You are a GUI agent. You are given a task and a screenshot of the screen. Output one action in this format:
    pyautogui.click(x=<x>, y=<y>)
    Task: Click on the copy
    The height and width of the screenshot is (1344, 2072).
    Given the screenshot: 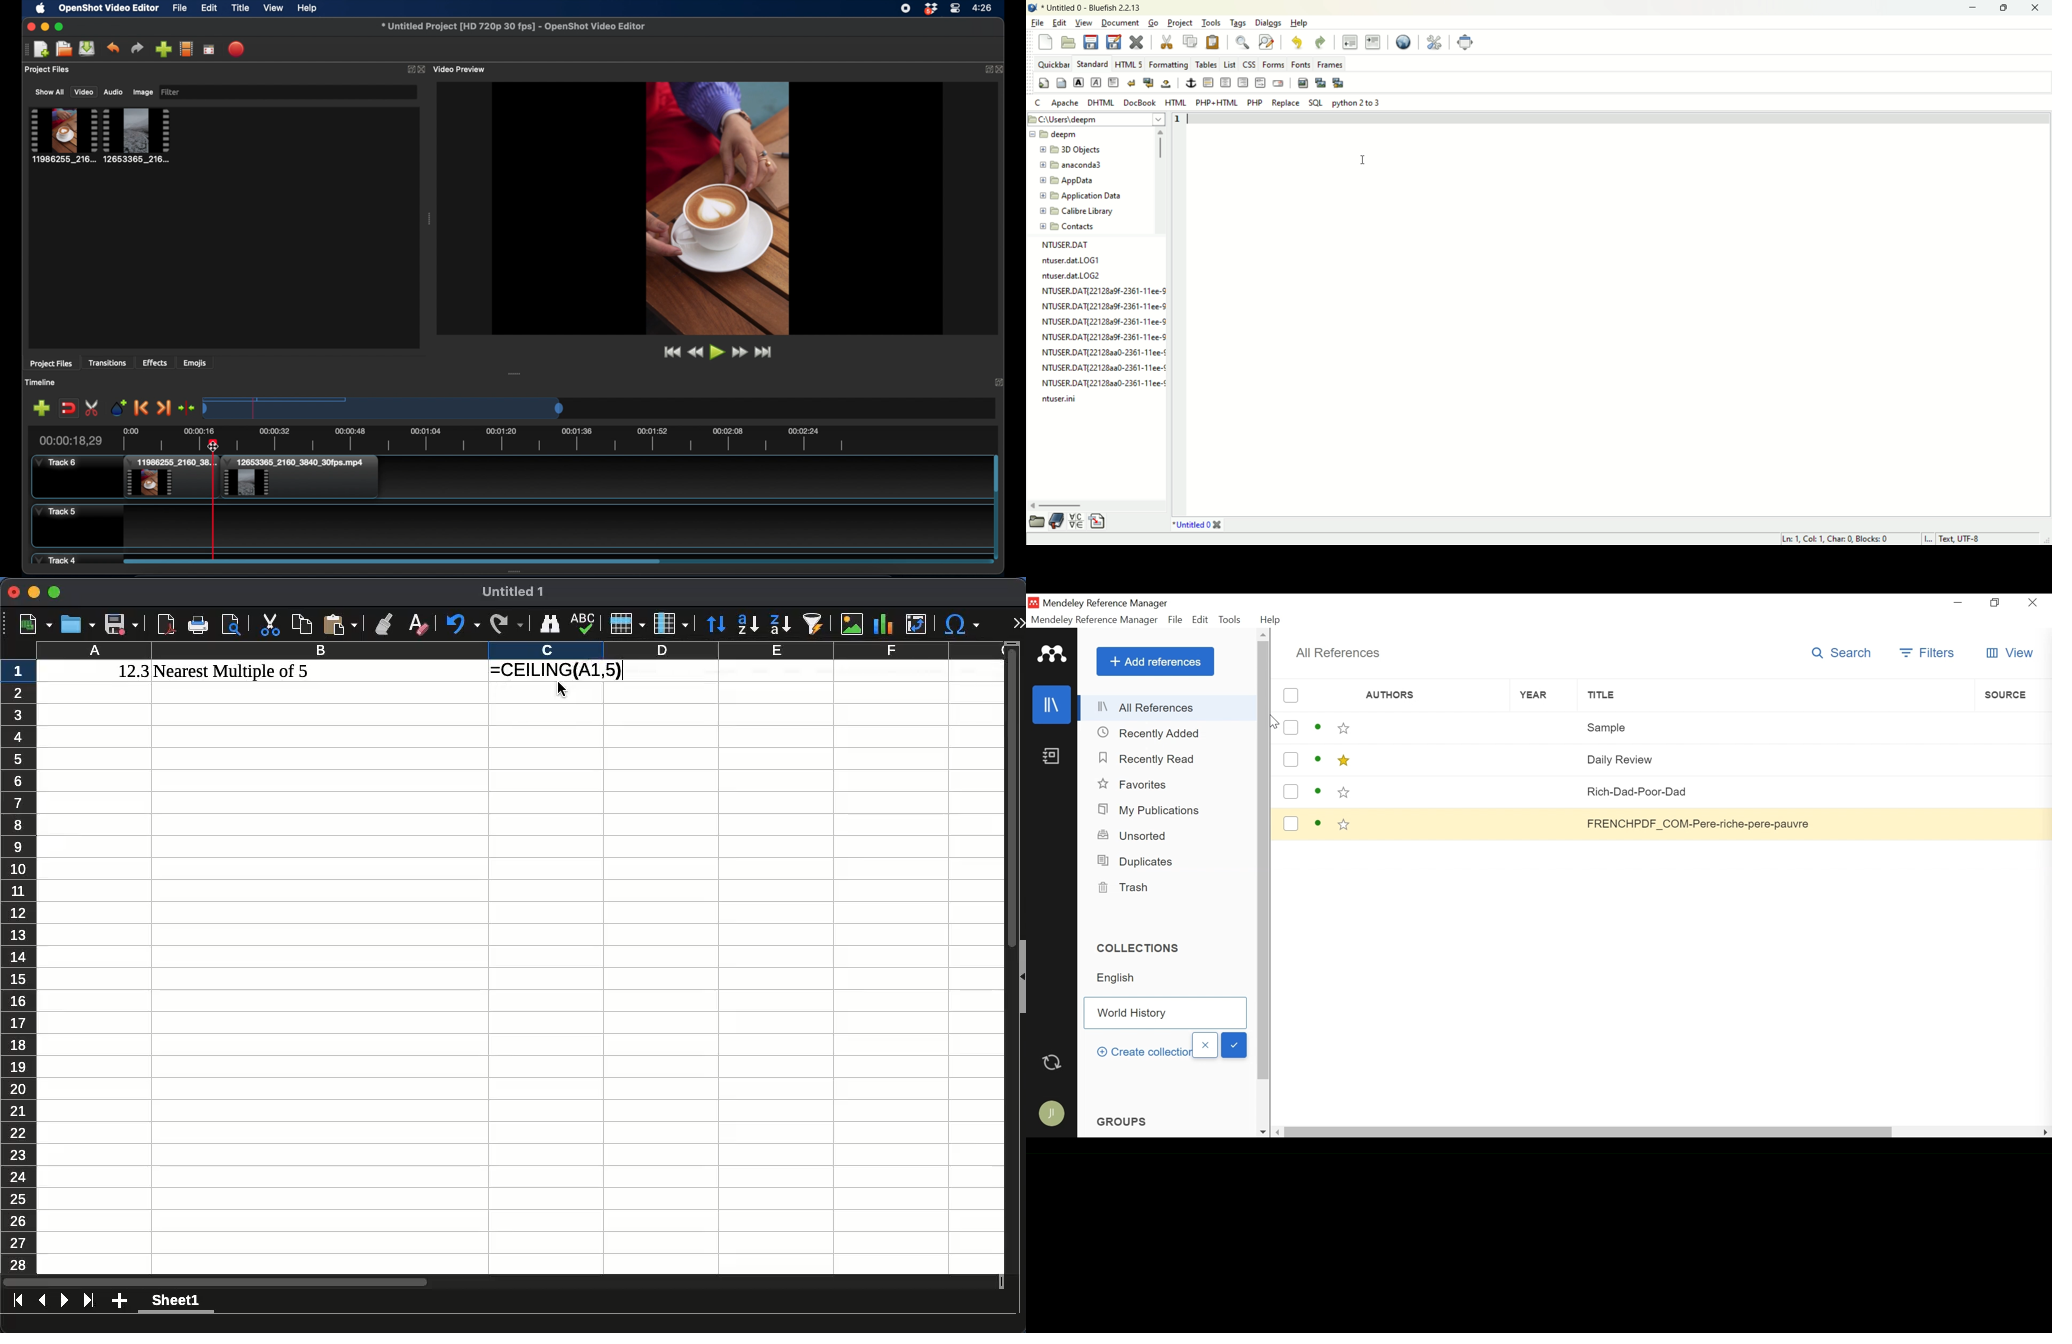 What is the action you would take?
    pyautogui.click(x=301, y=623)
    